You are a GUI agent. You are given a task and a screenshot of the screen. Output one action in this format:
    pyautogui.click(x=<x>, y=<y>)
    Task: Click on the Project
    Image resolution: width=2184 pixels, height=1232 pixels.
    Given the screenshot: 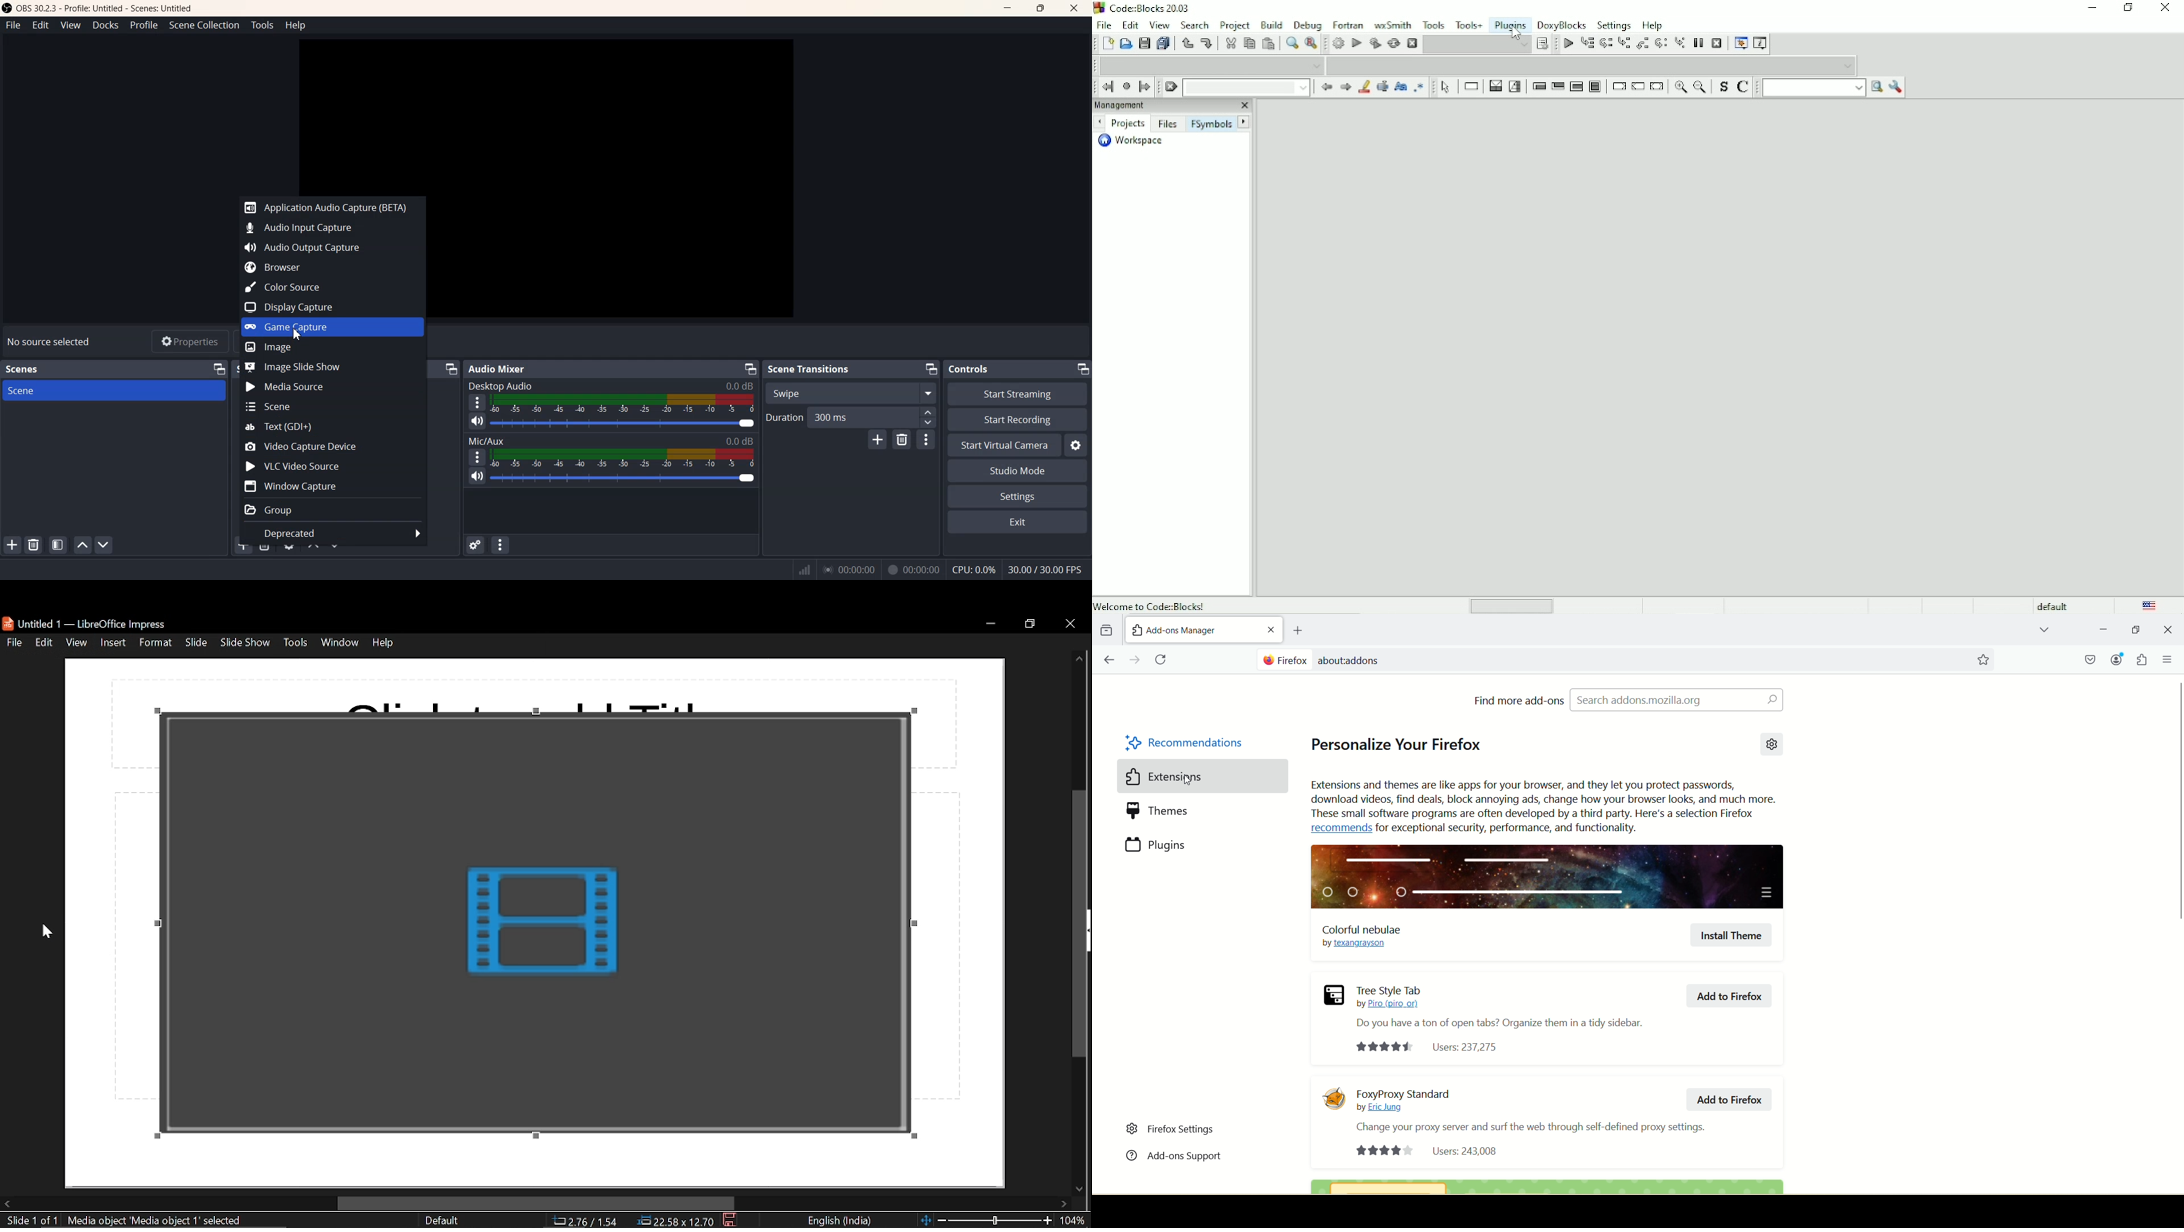 What is the action you would take?
    pyautogui.click(x=1235, y=24)
    